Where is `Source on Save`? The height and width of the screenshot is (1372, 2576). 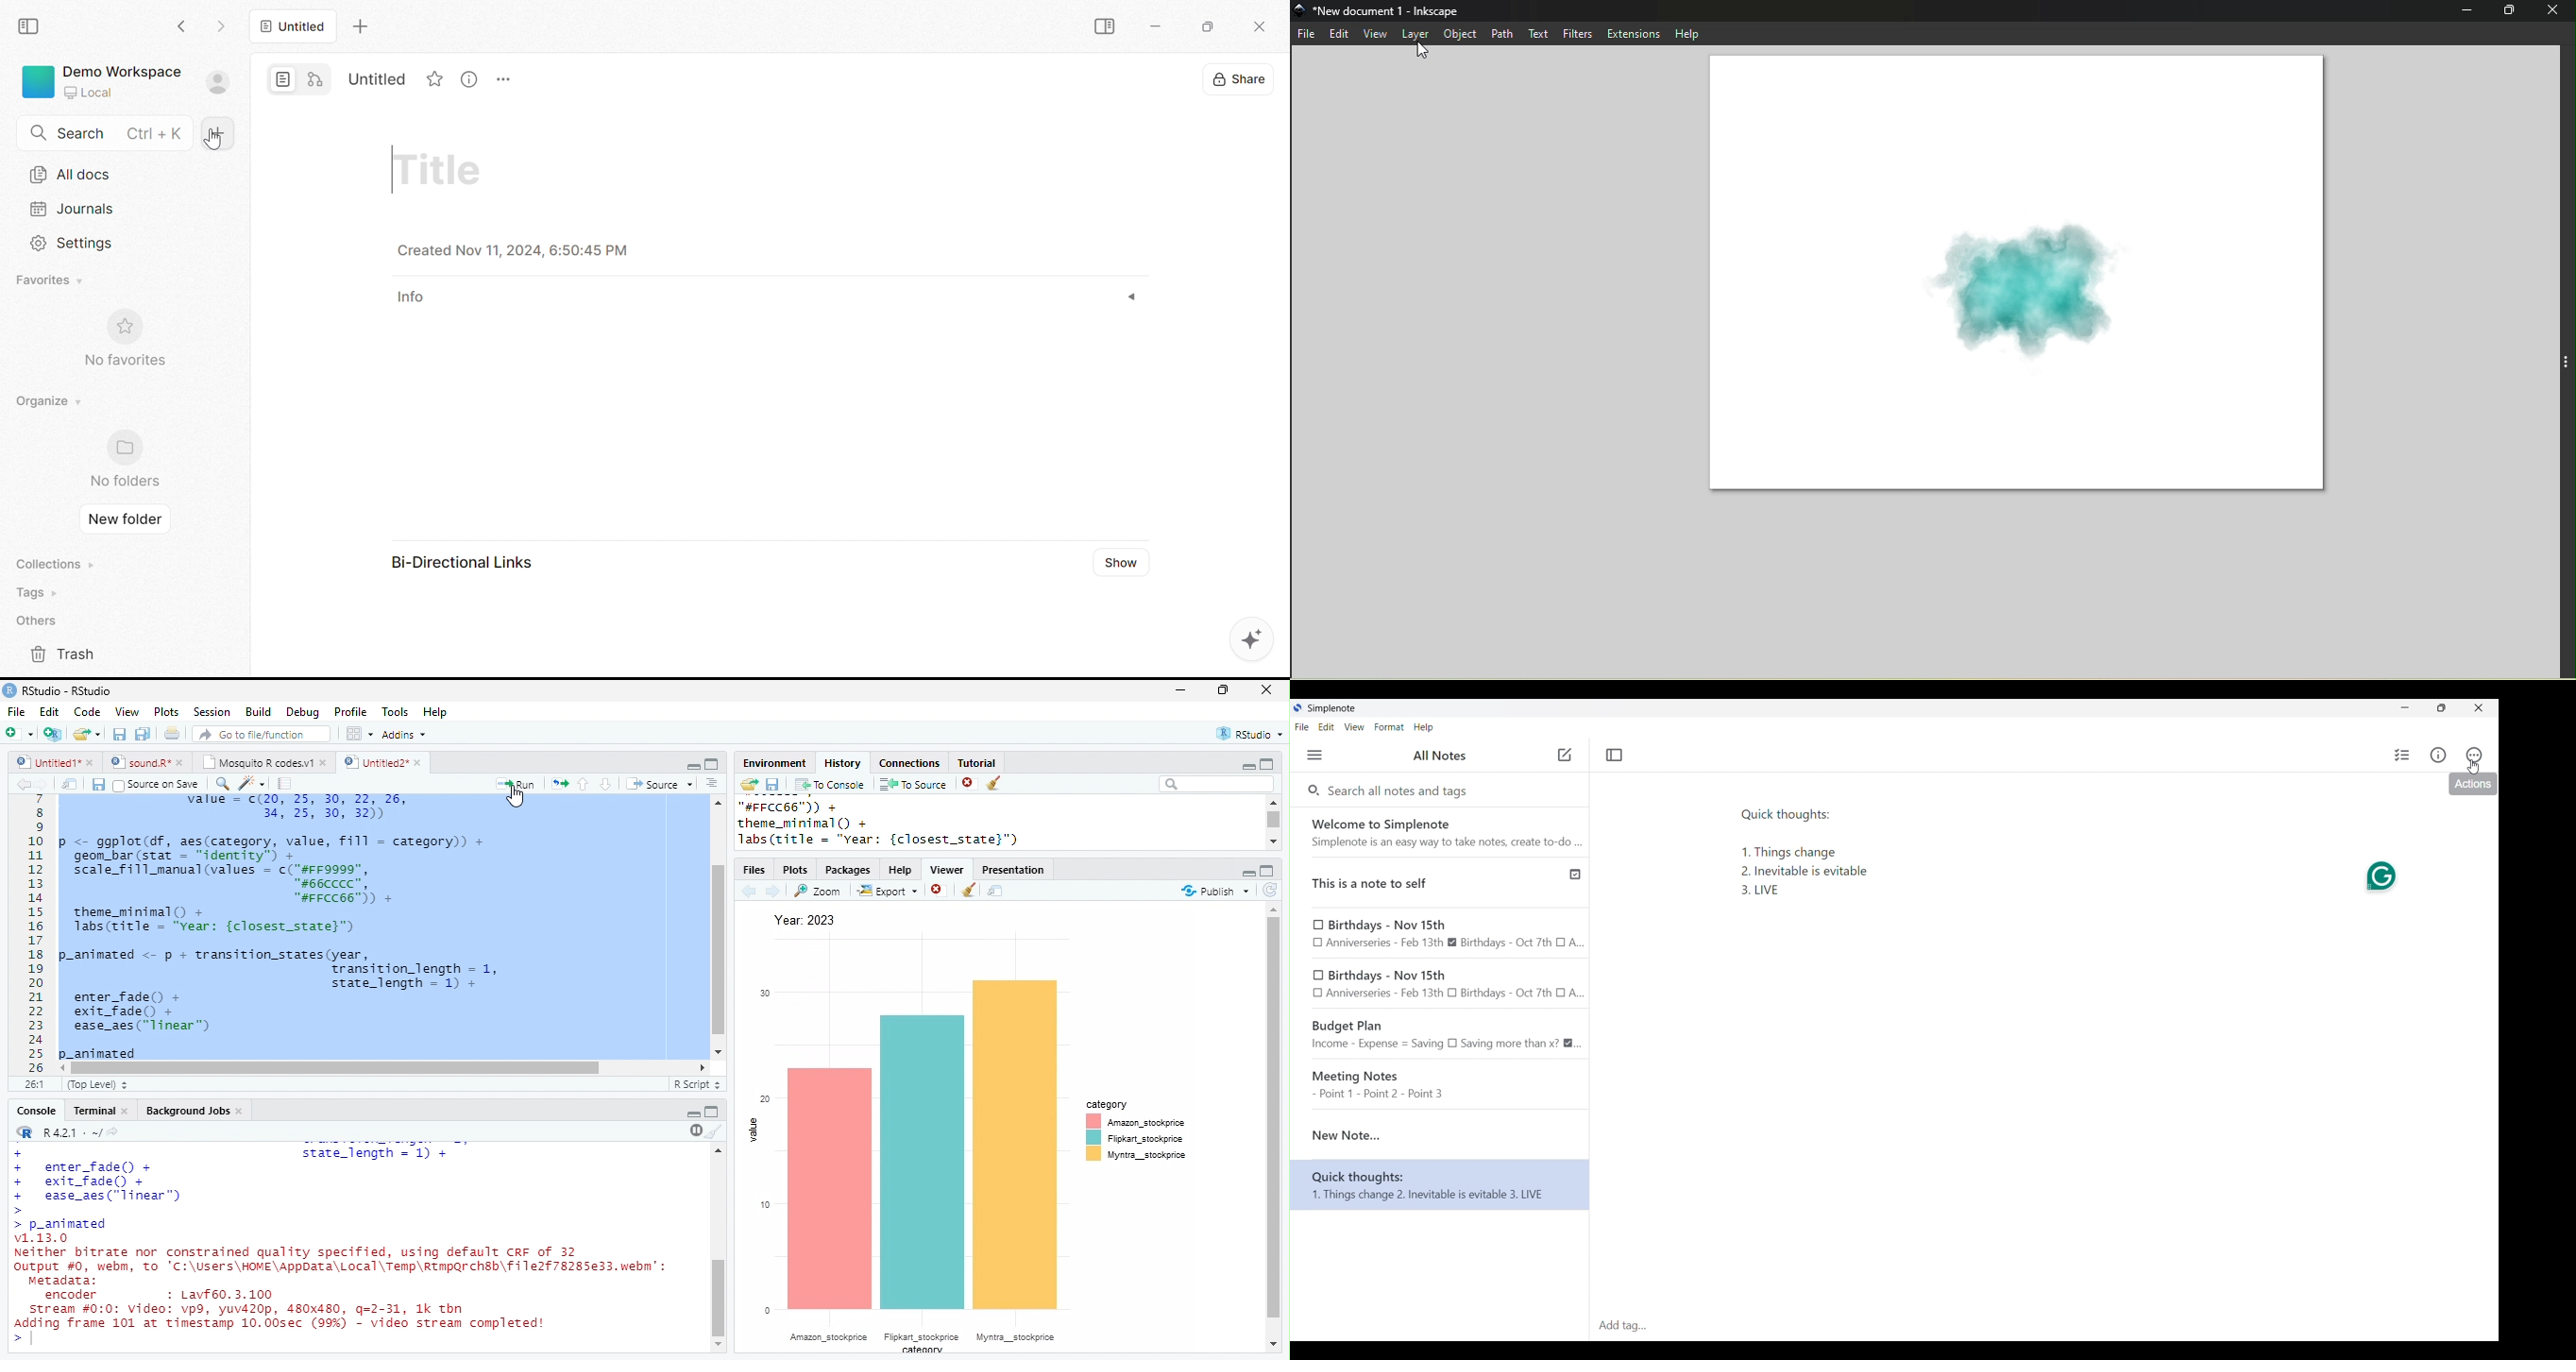 Source on Save is located at coordinates (156, 785).